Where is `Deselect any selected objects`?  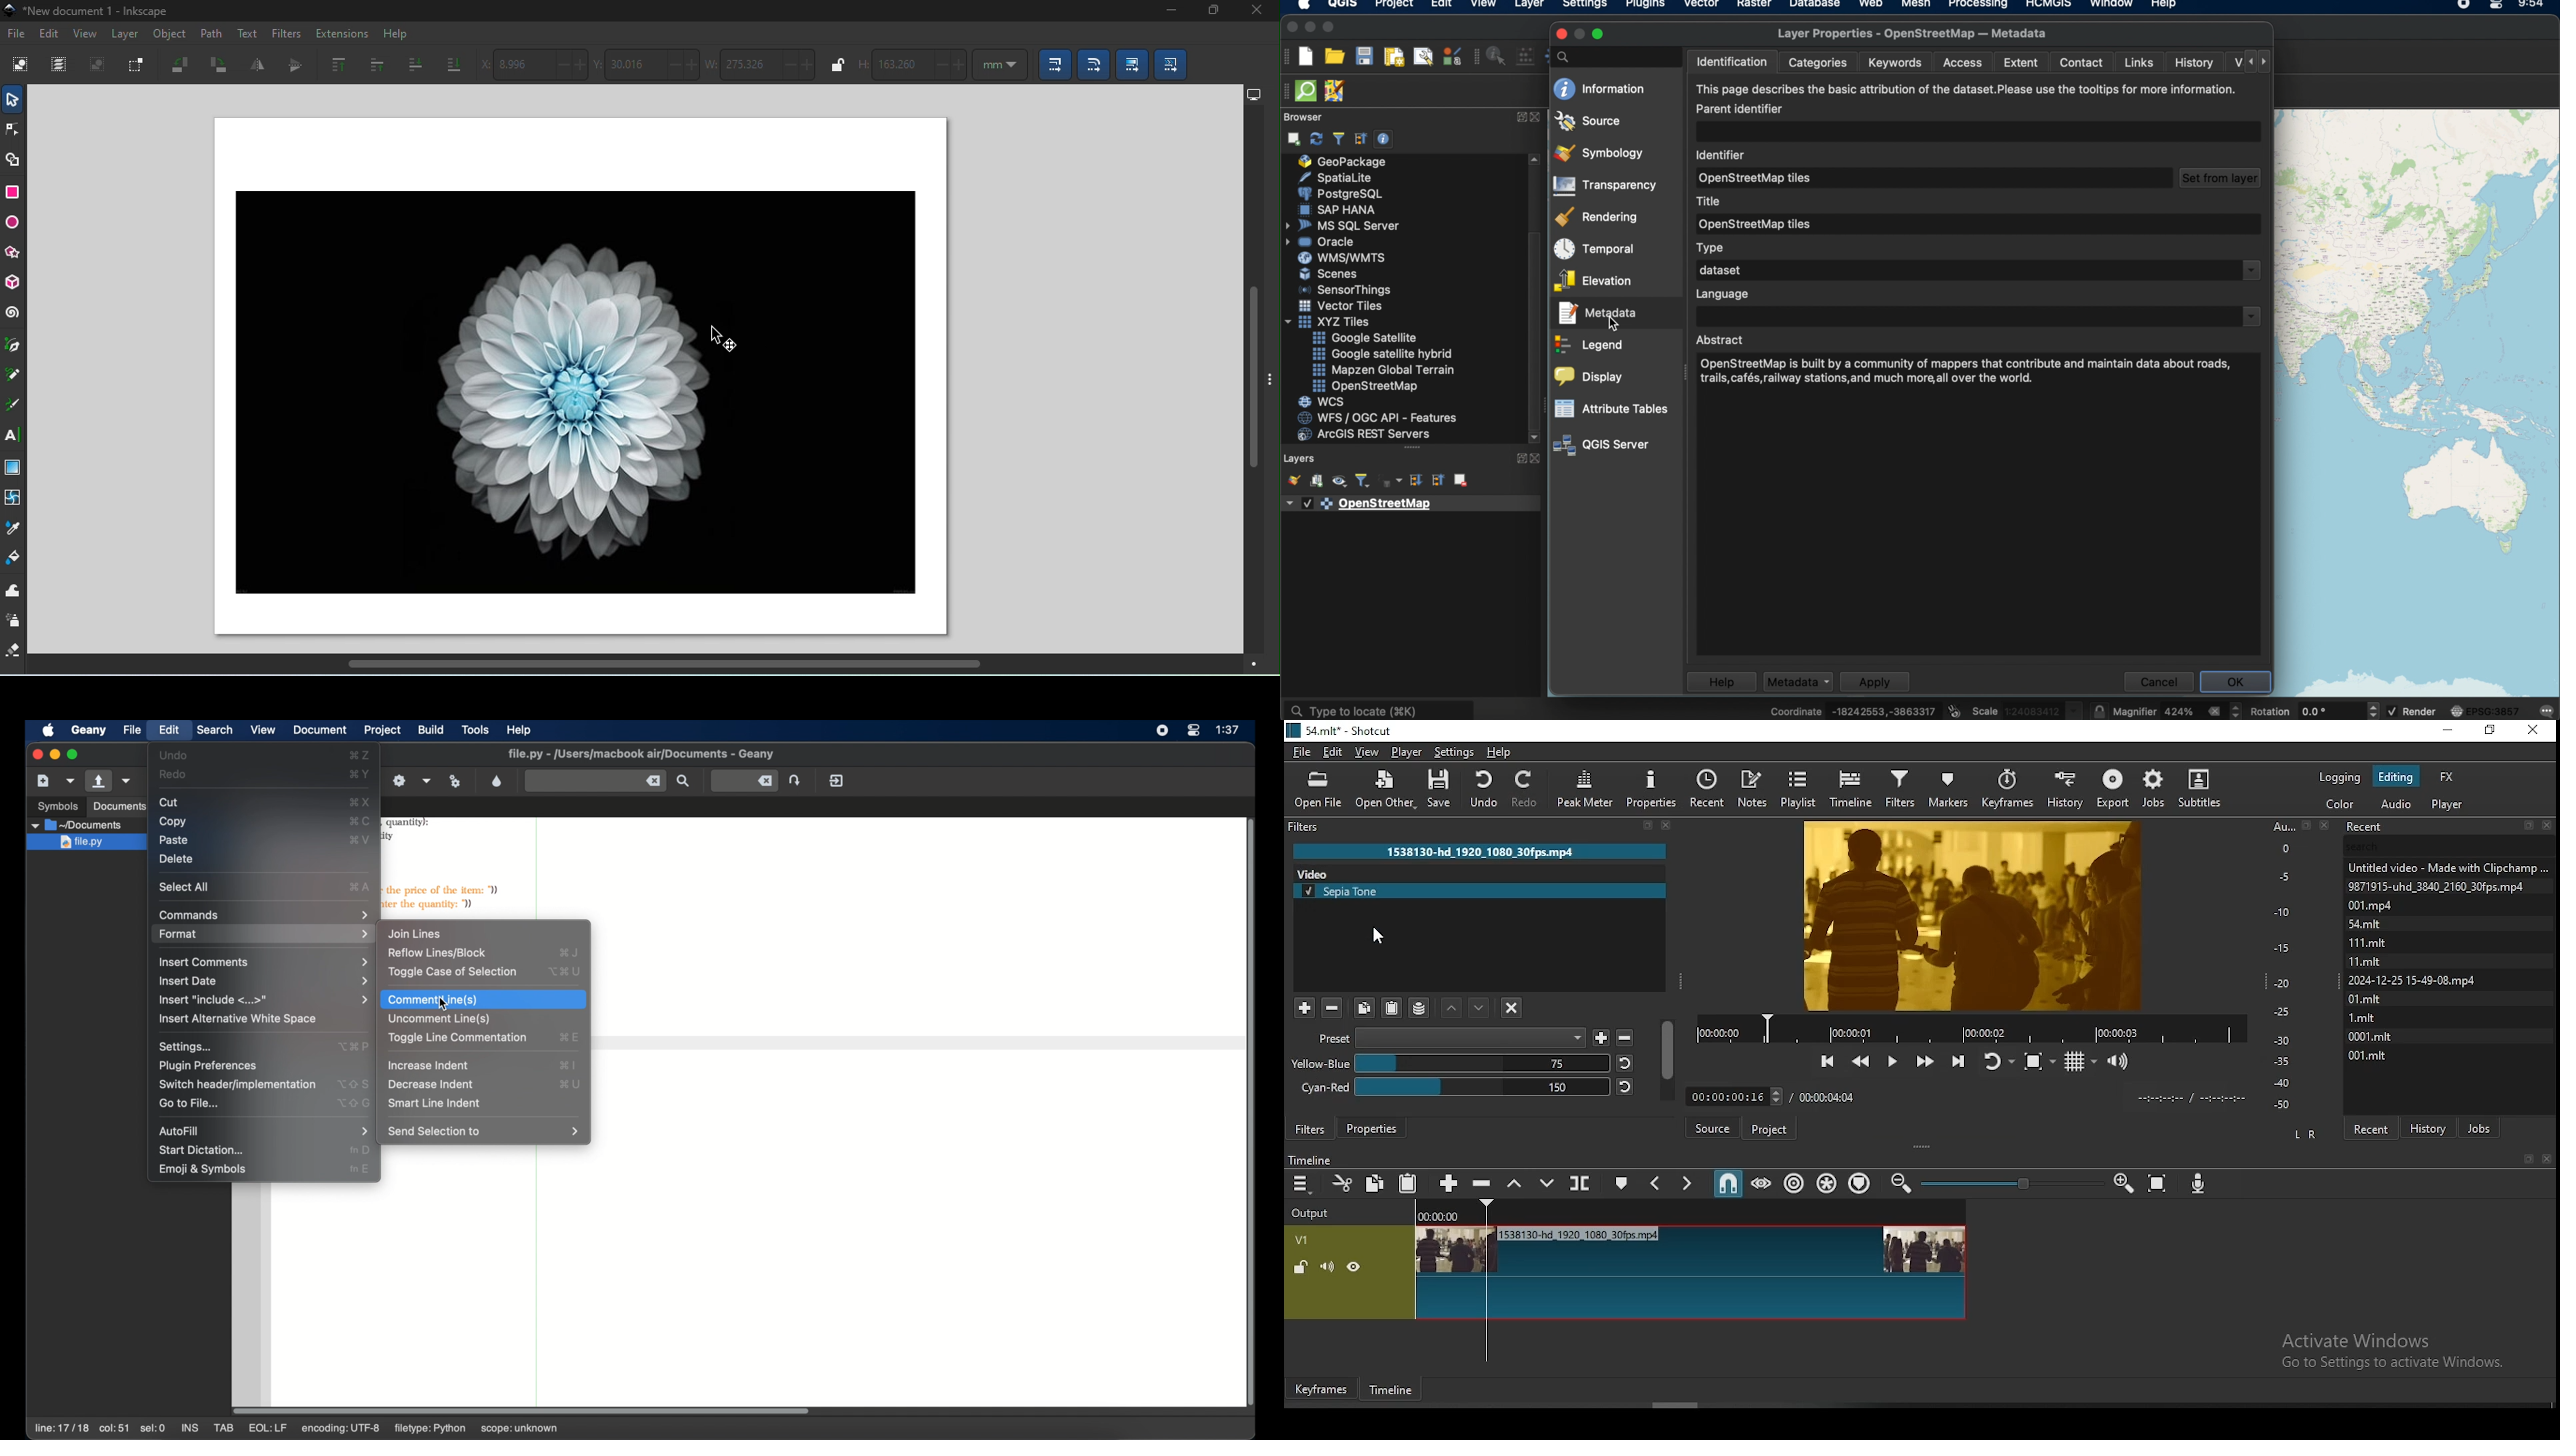
Deselect any selected objects is located at coordinates (97, 67).